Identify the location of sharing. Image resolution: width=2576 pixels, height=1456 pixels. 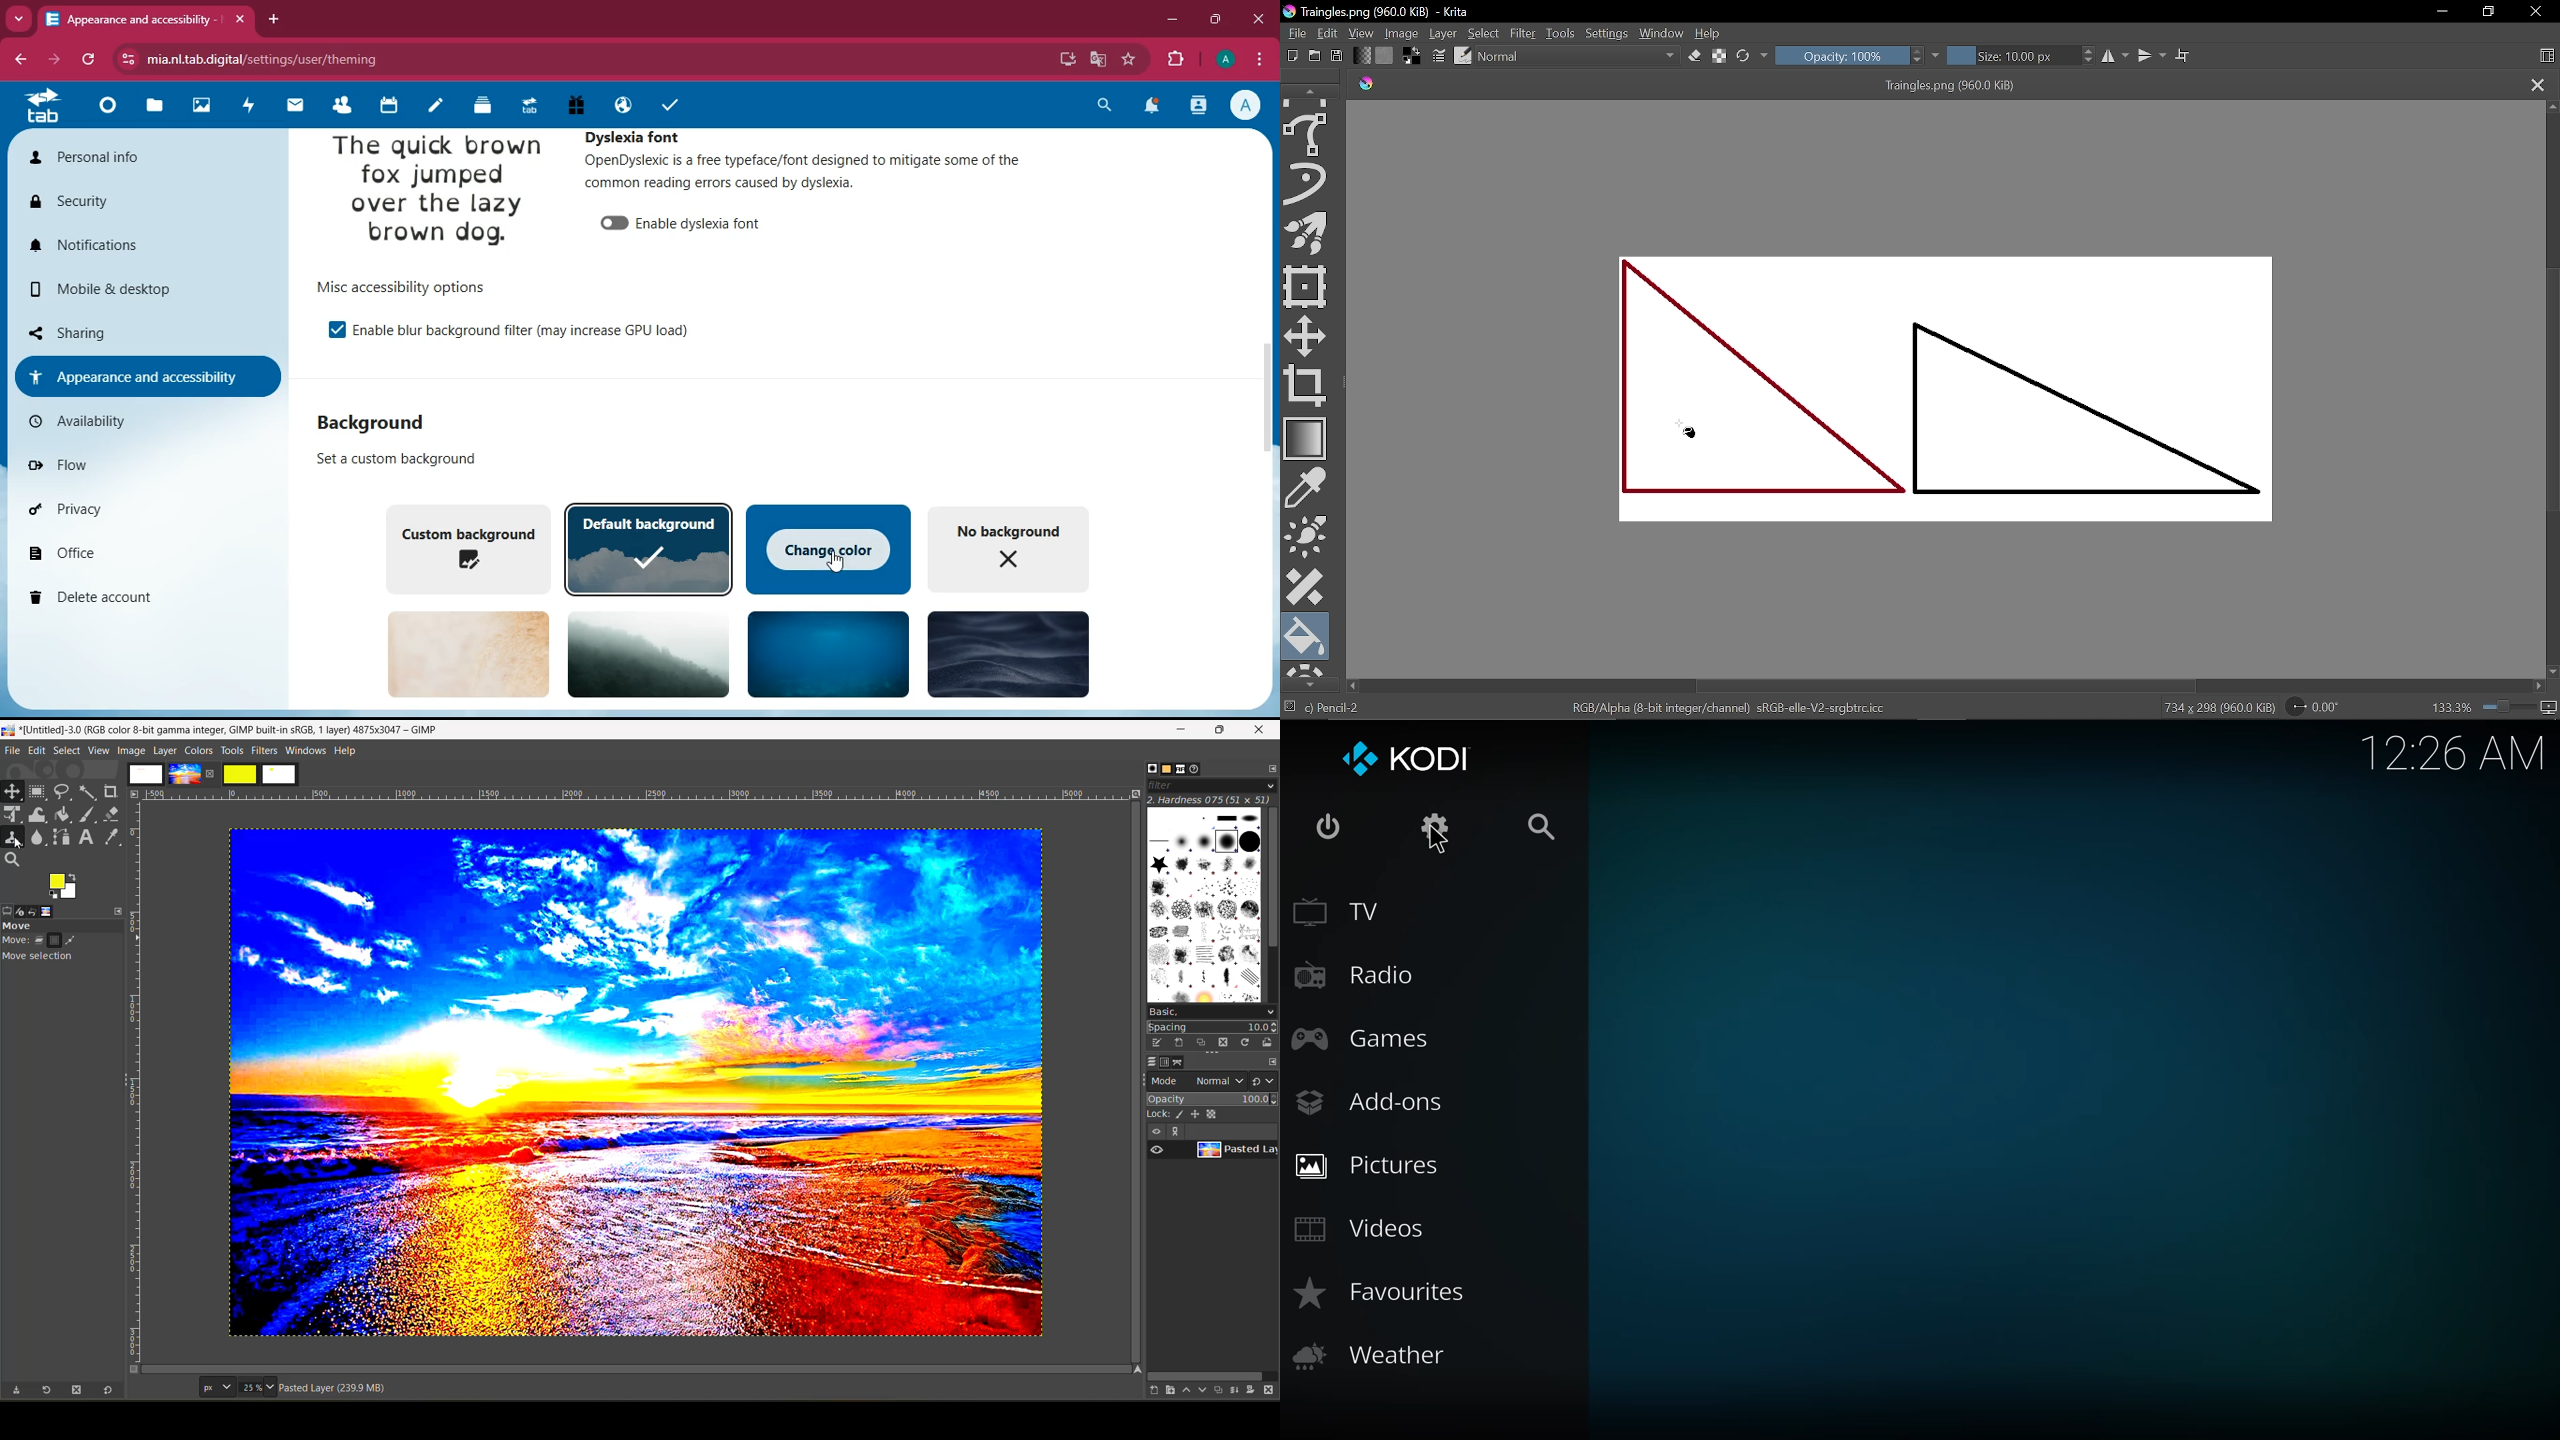
(131, 331).